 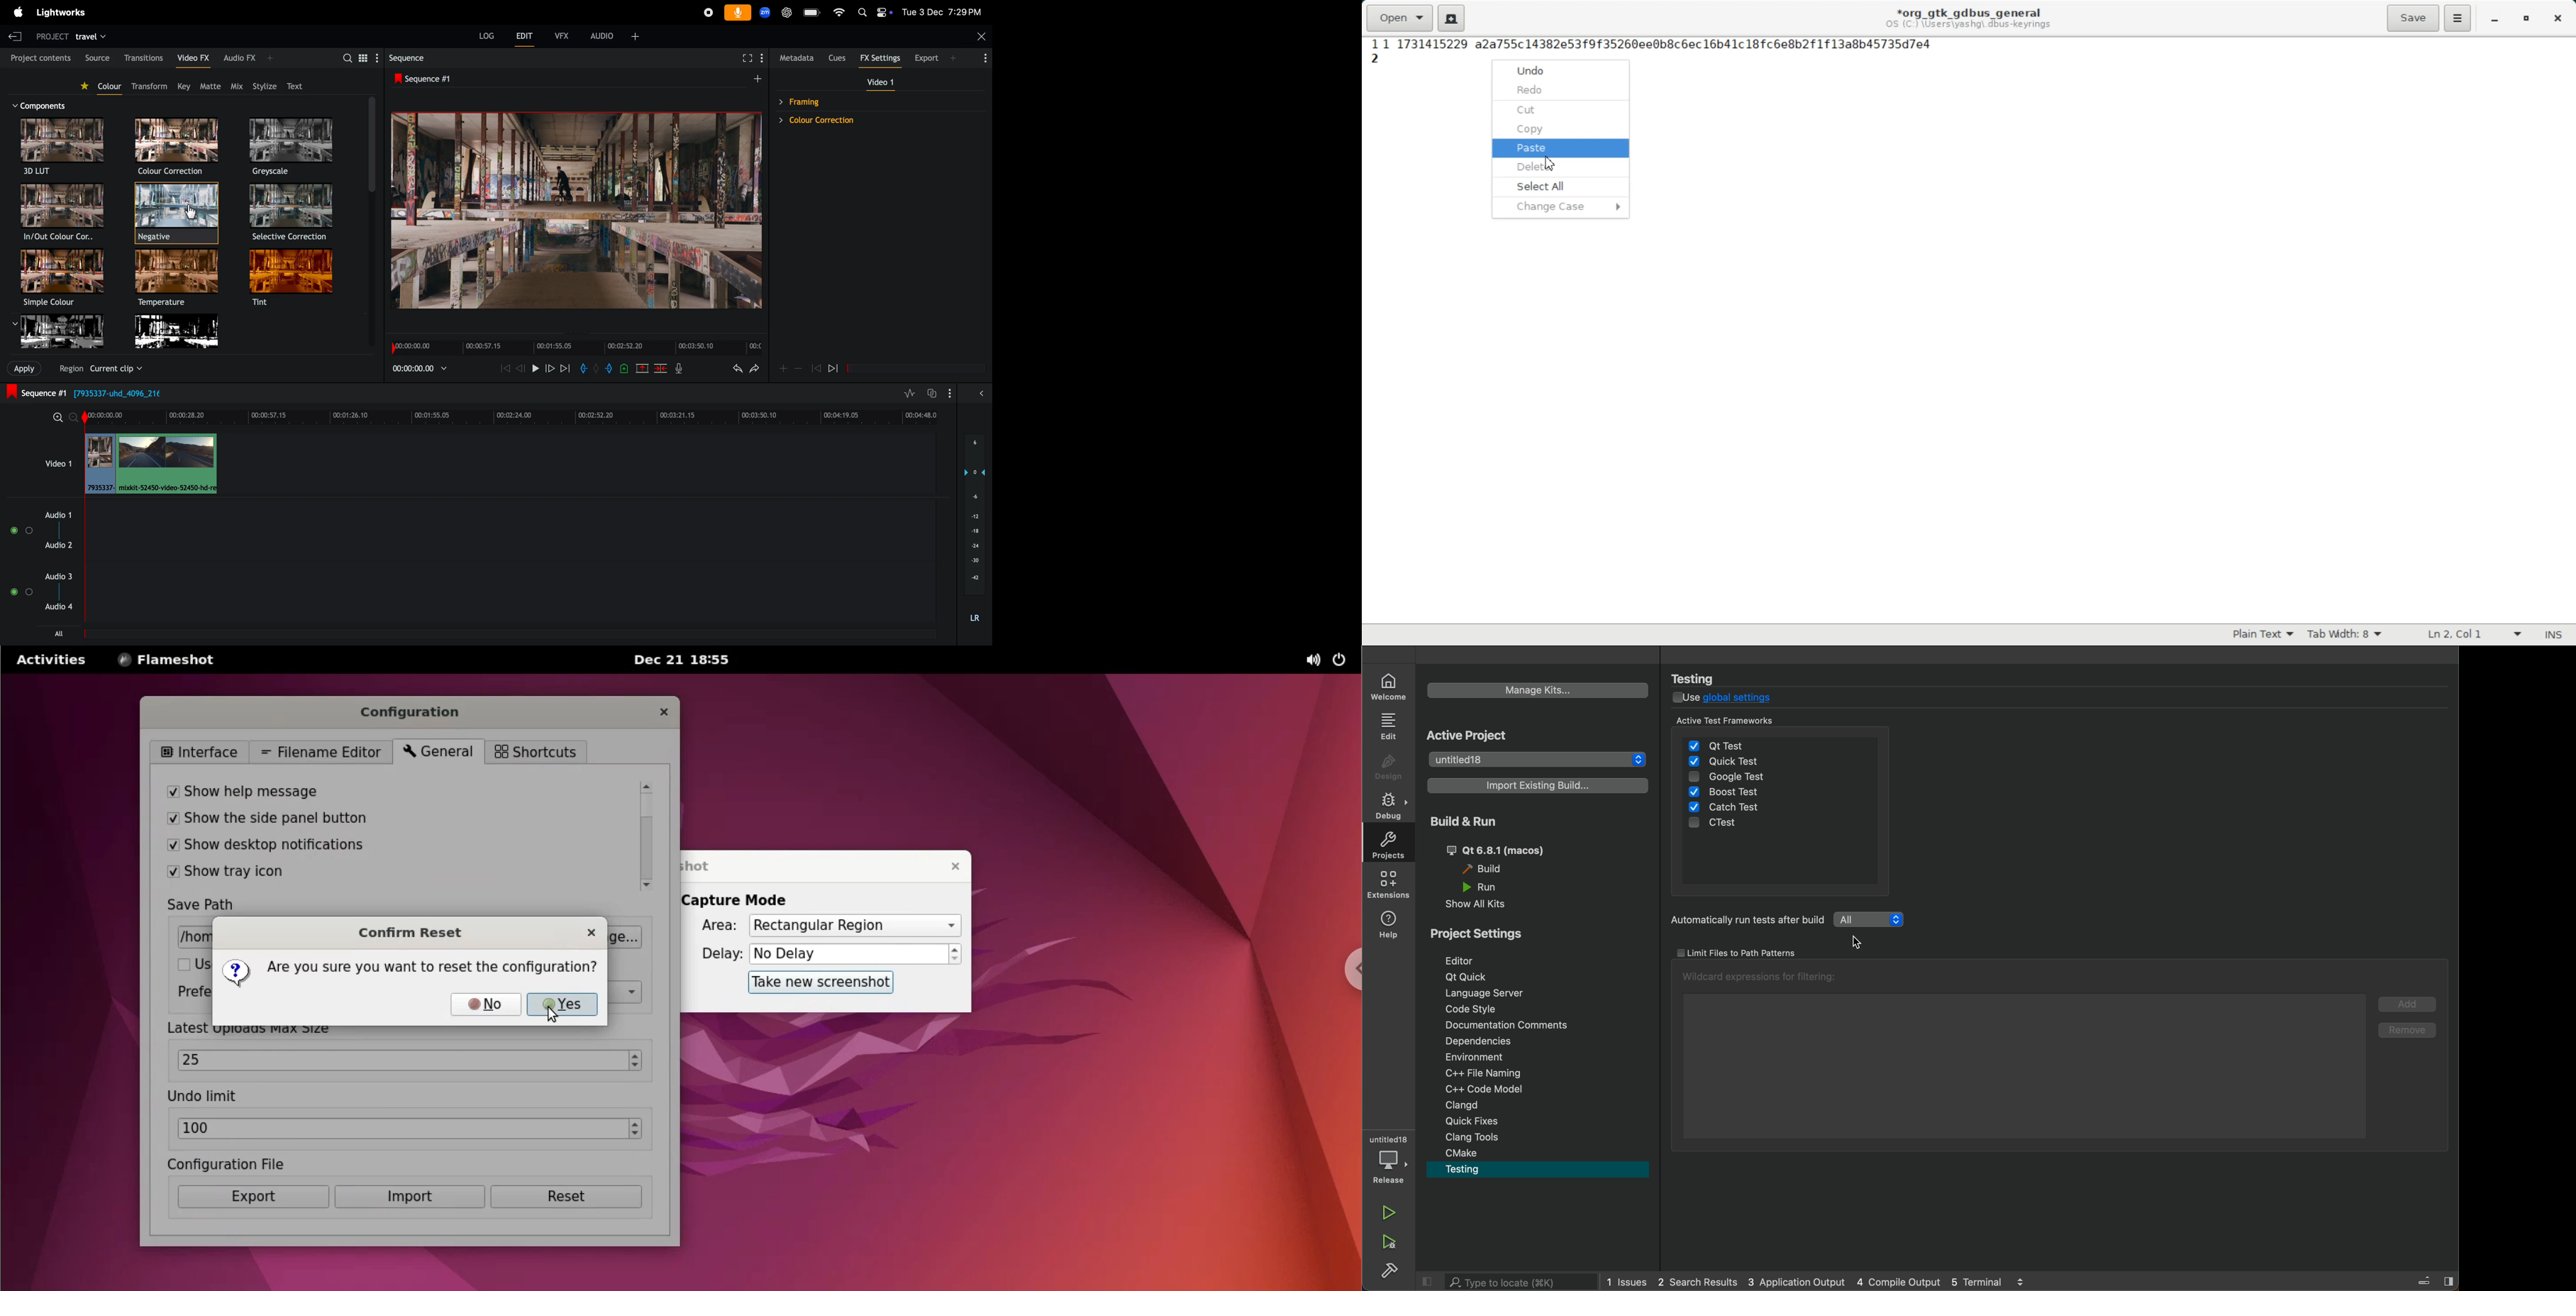 I want to click on run, so click(x=1390, y=1210).